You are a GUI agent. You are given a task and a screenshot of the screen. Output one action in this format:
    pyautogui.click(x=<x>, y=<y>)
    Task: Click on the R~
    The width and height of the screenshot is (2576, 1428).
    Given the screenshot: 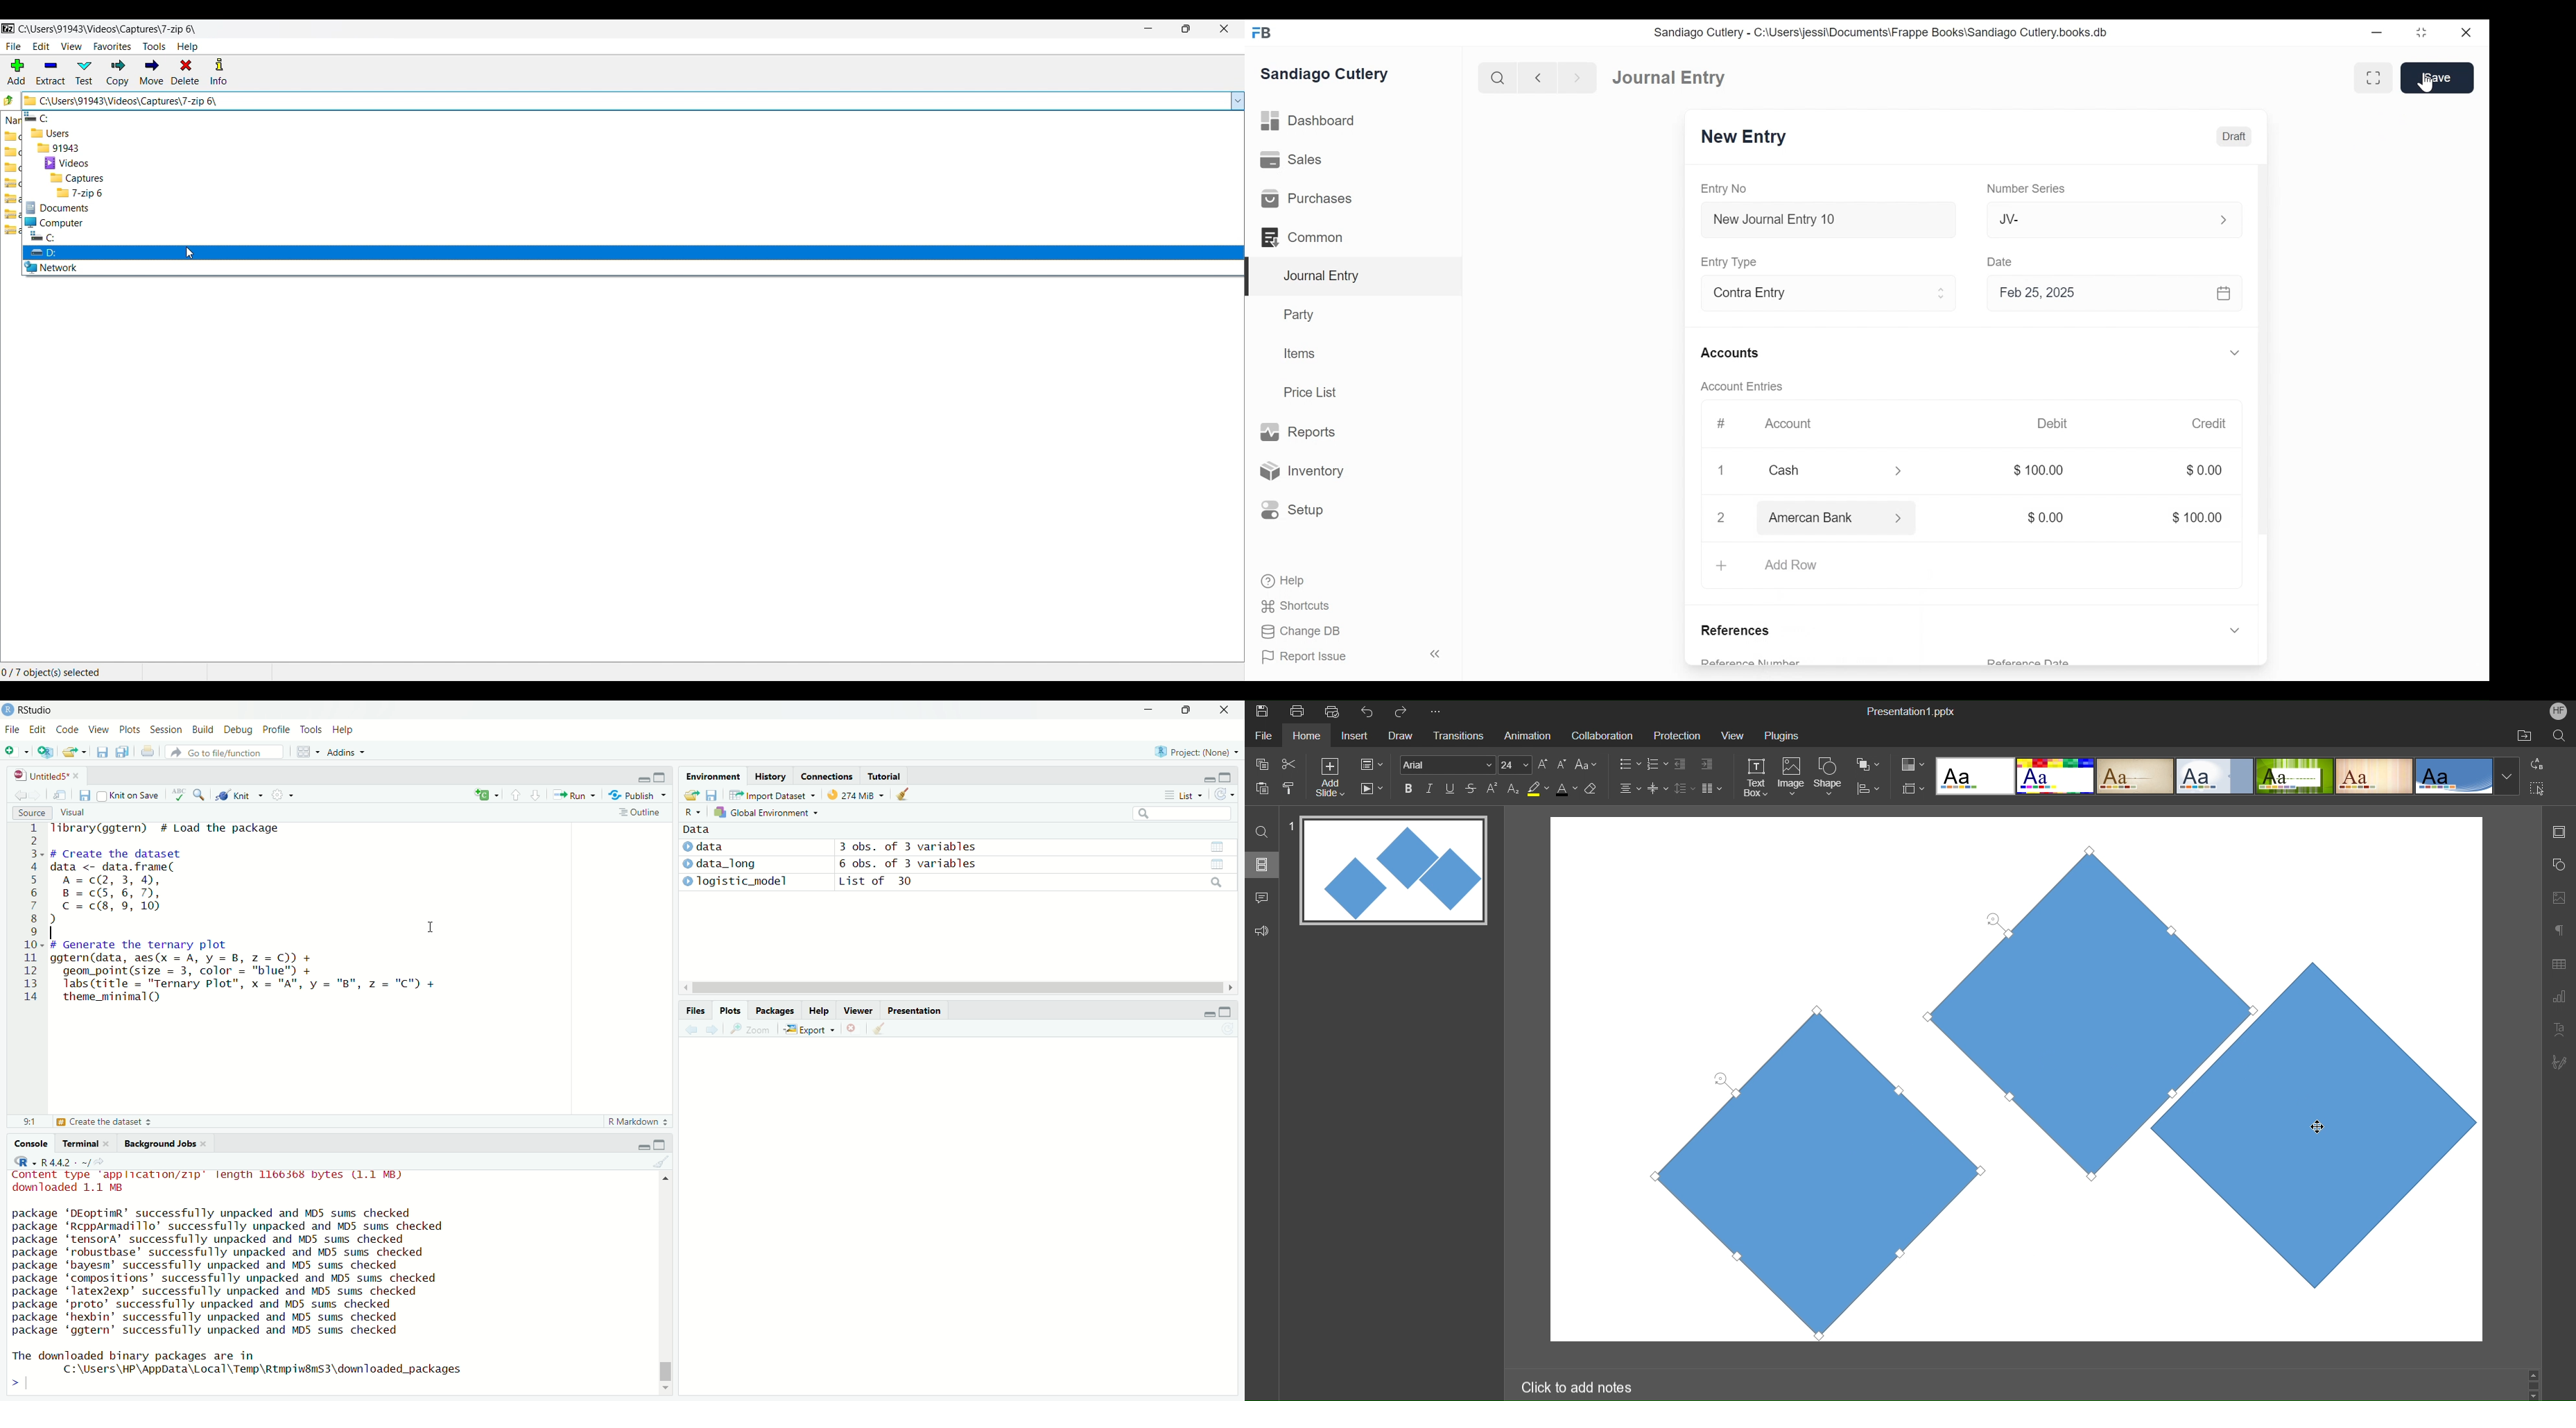 What is the action you would take?
    pyautogui.click(x=691, y=811)
    